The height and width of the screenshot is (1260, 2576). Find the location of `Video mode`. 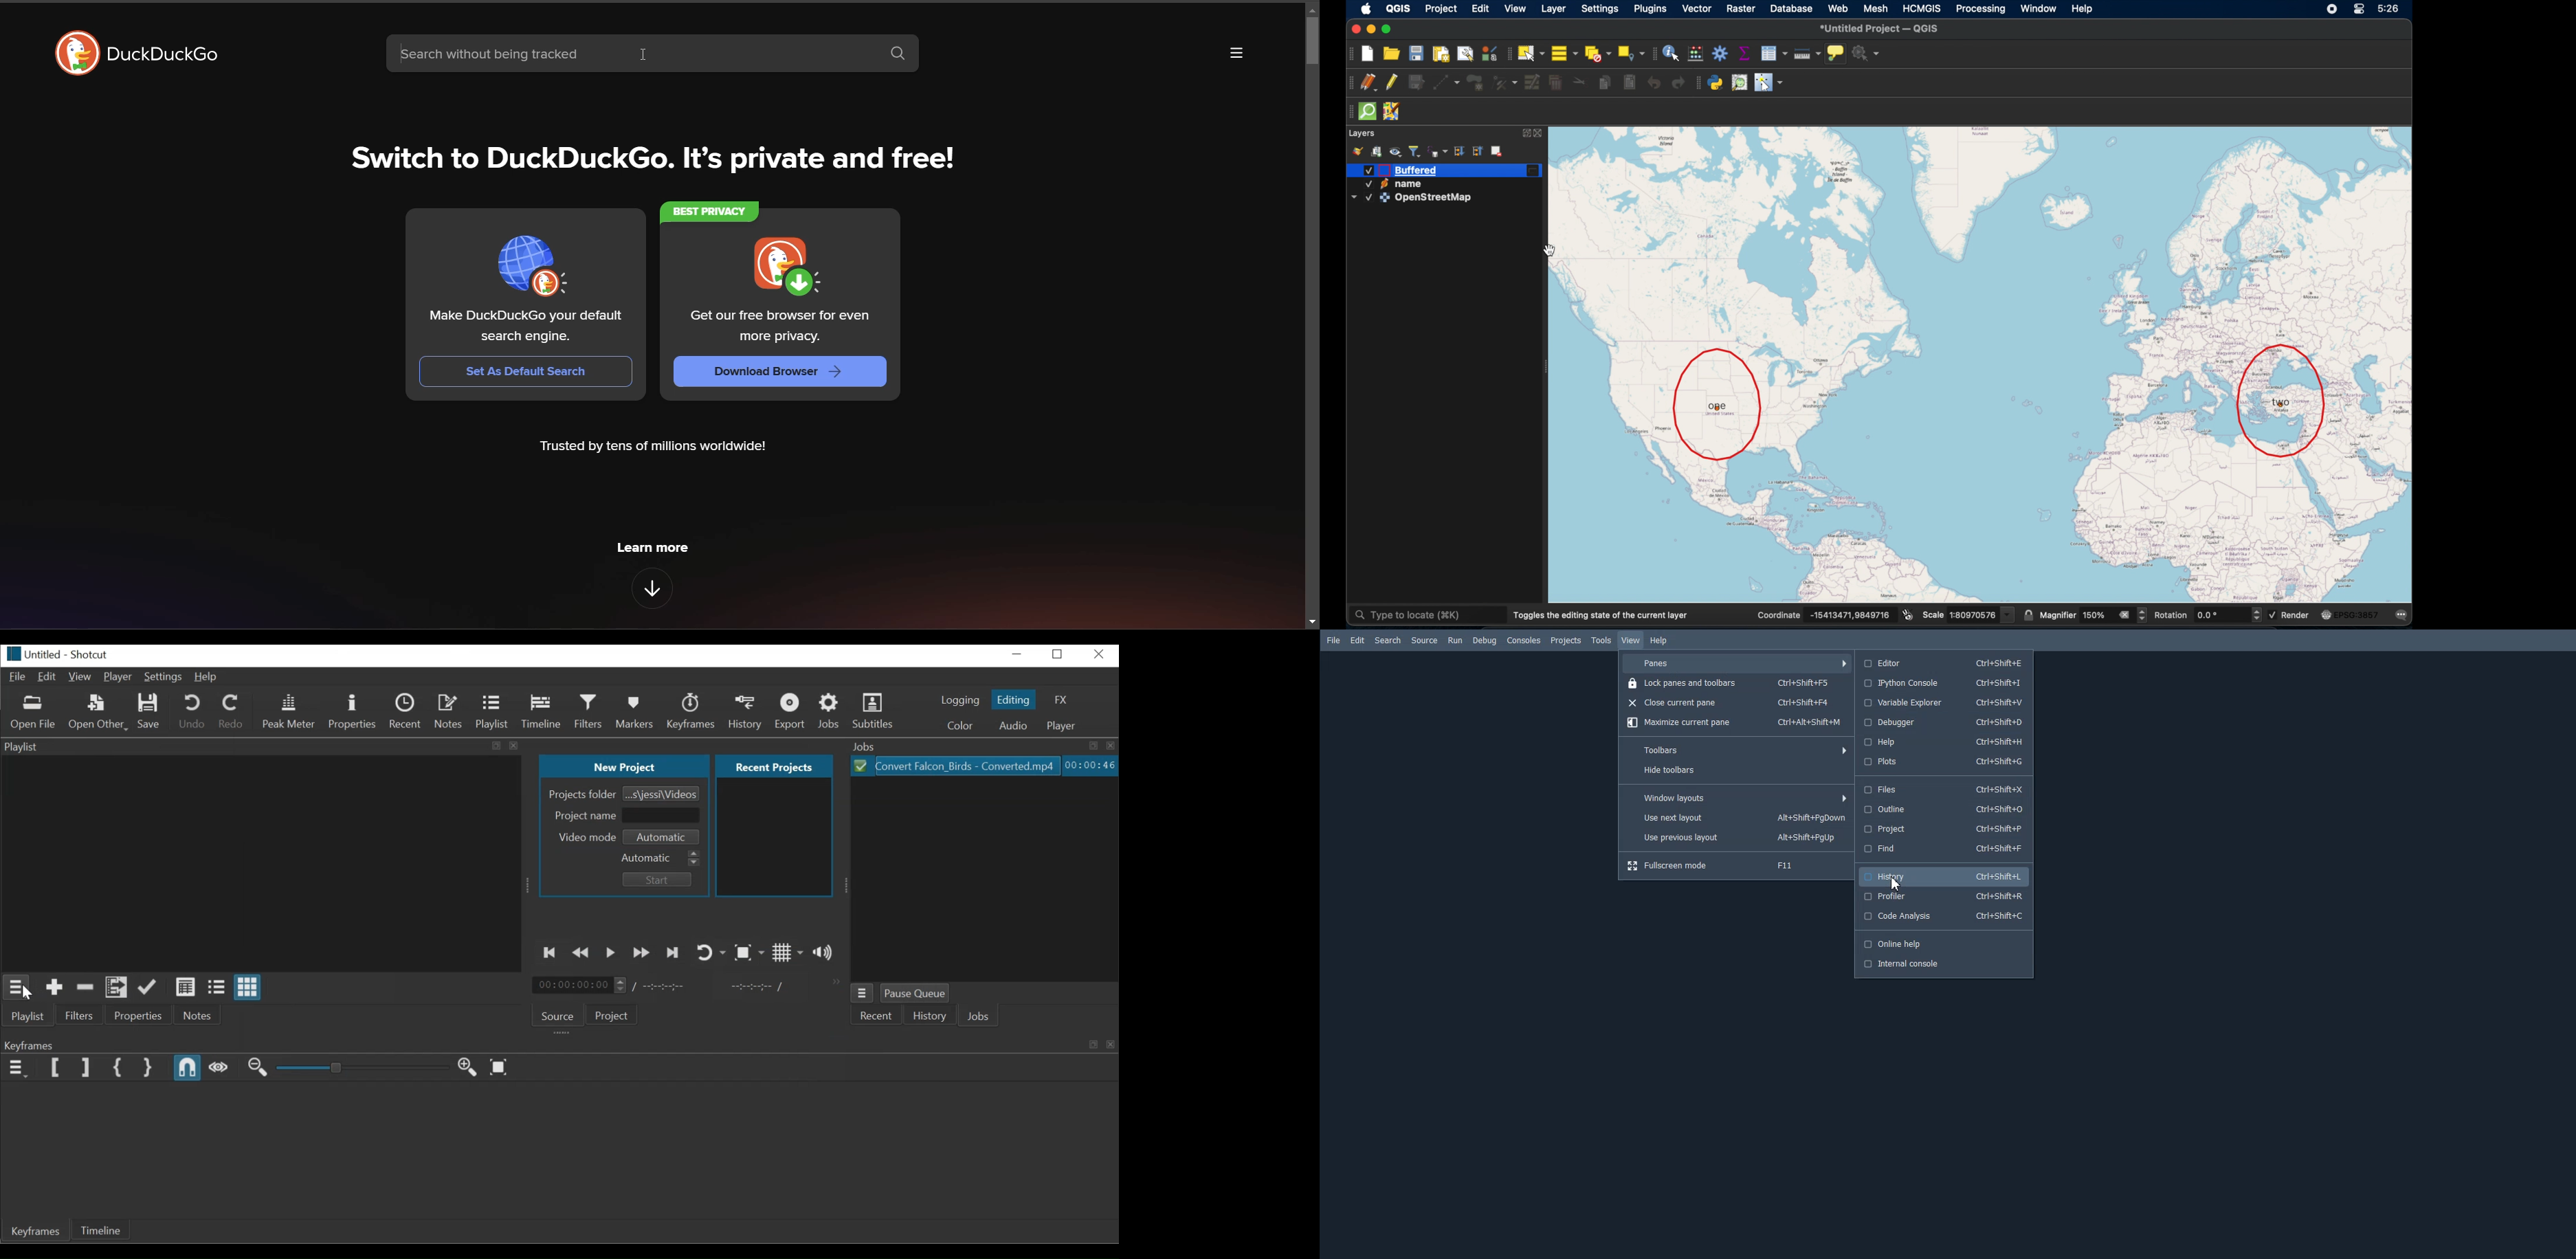

Video mode is located at coordinates (585, 838).